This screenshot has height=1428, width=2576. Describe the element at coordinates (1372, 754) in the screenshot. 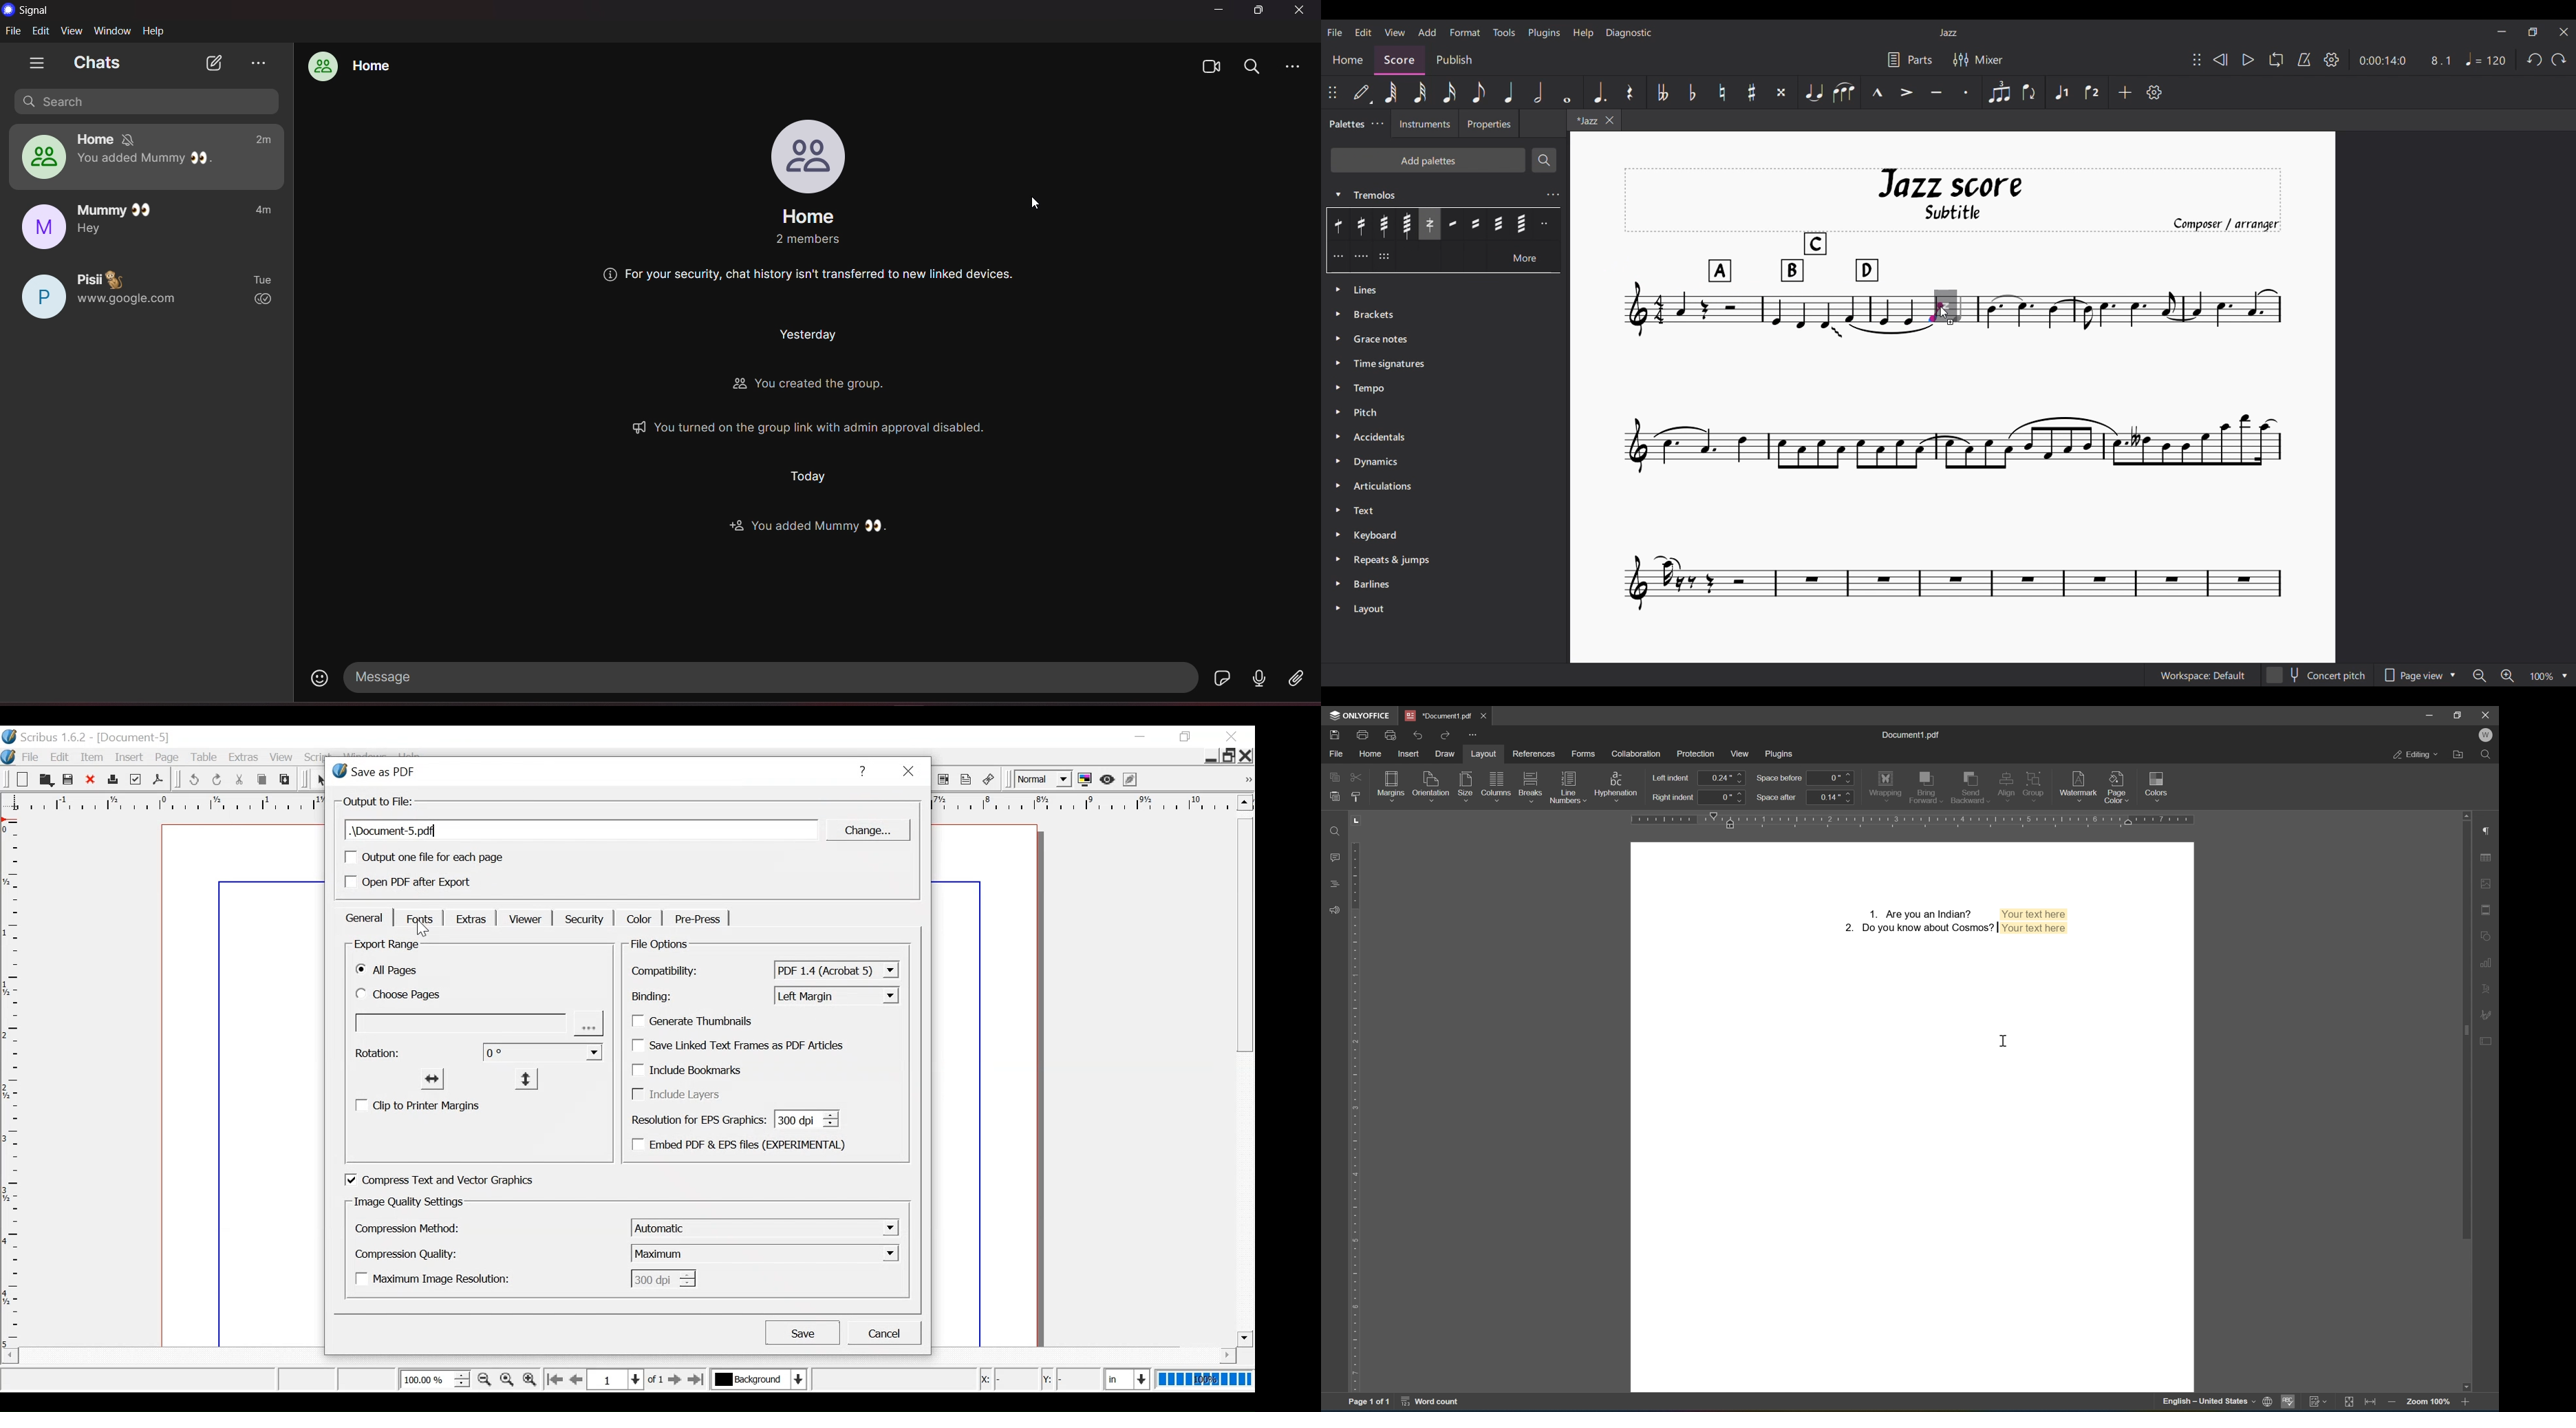

I see `home` at that location.